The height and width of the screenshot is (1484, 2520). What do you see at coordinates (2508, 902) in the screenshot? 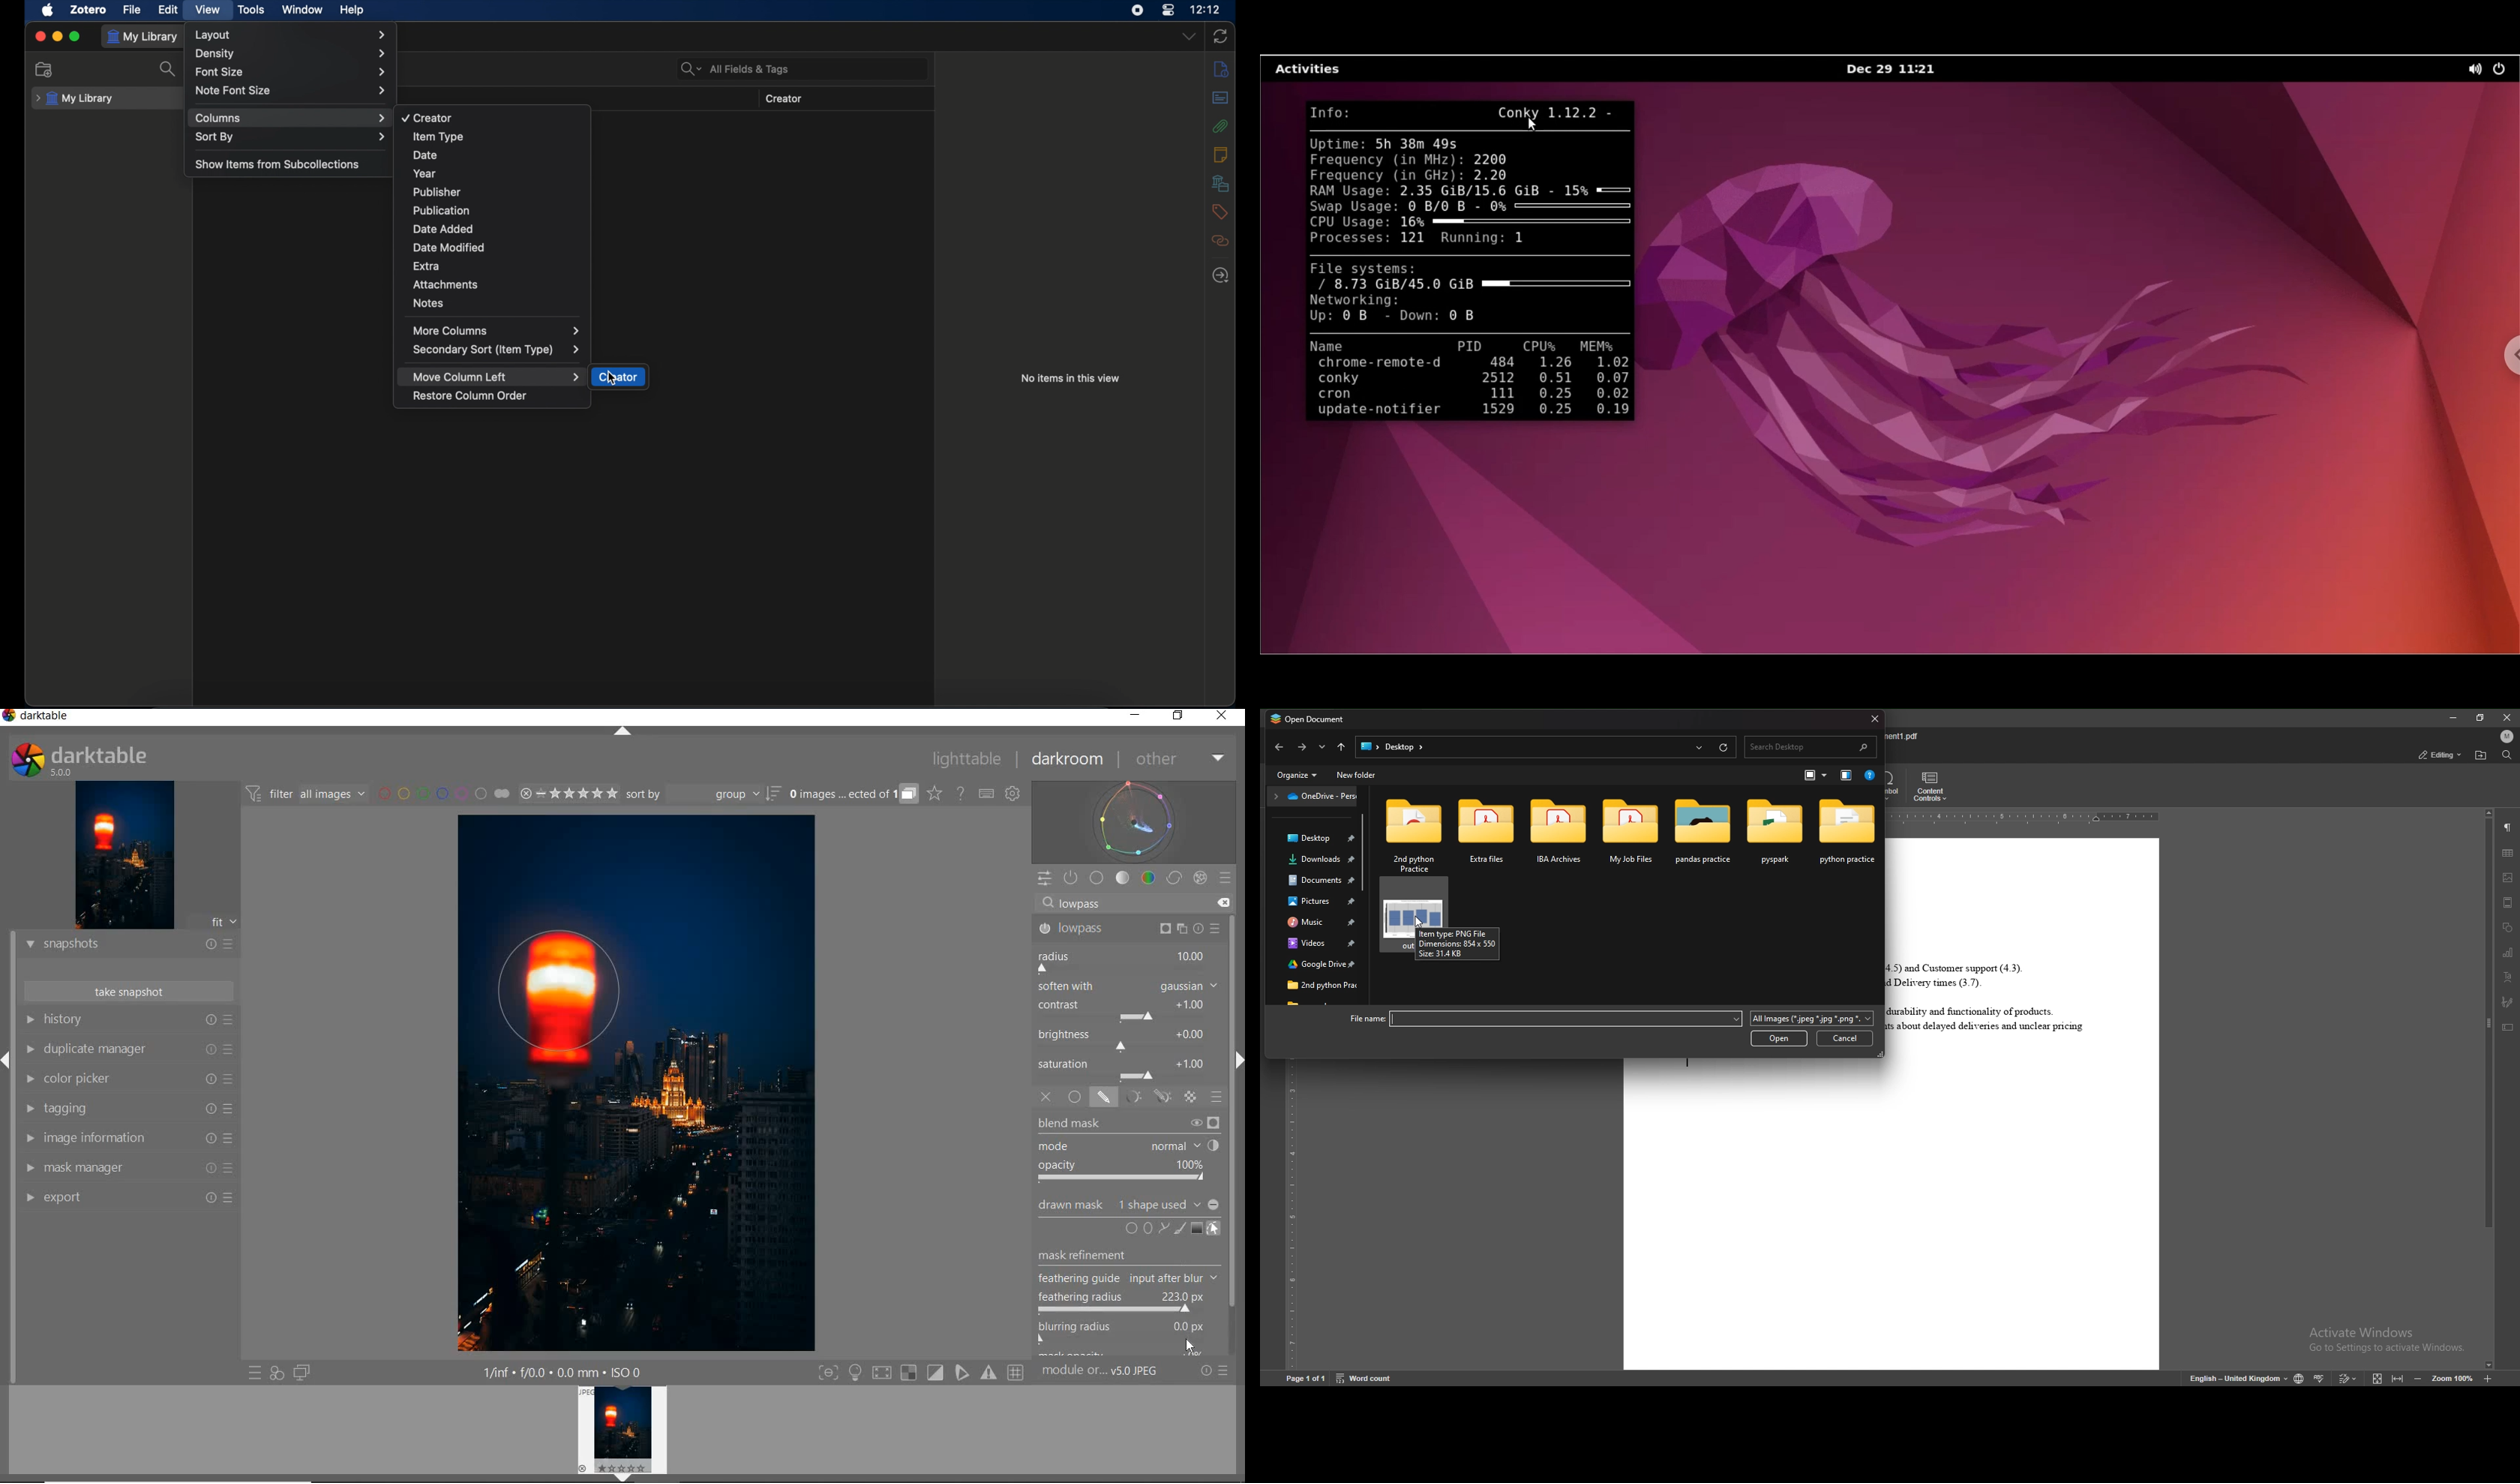
I see `header and footer` at bounding box center [2508, 902].